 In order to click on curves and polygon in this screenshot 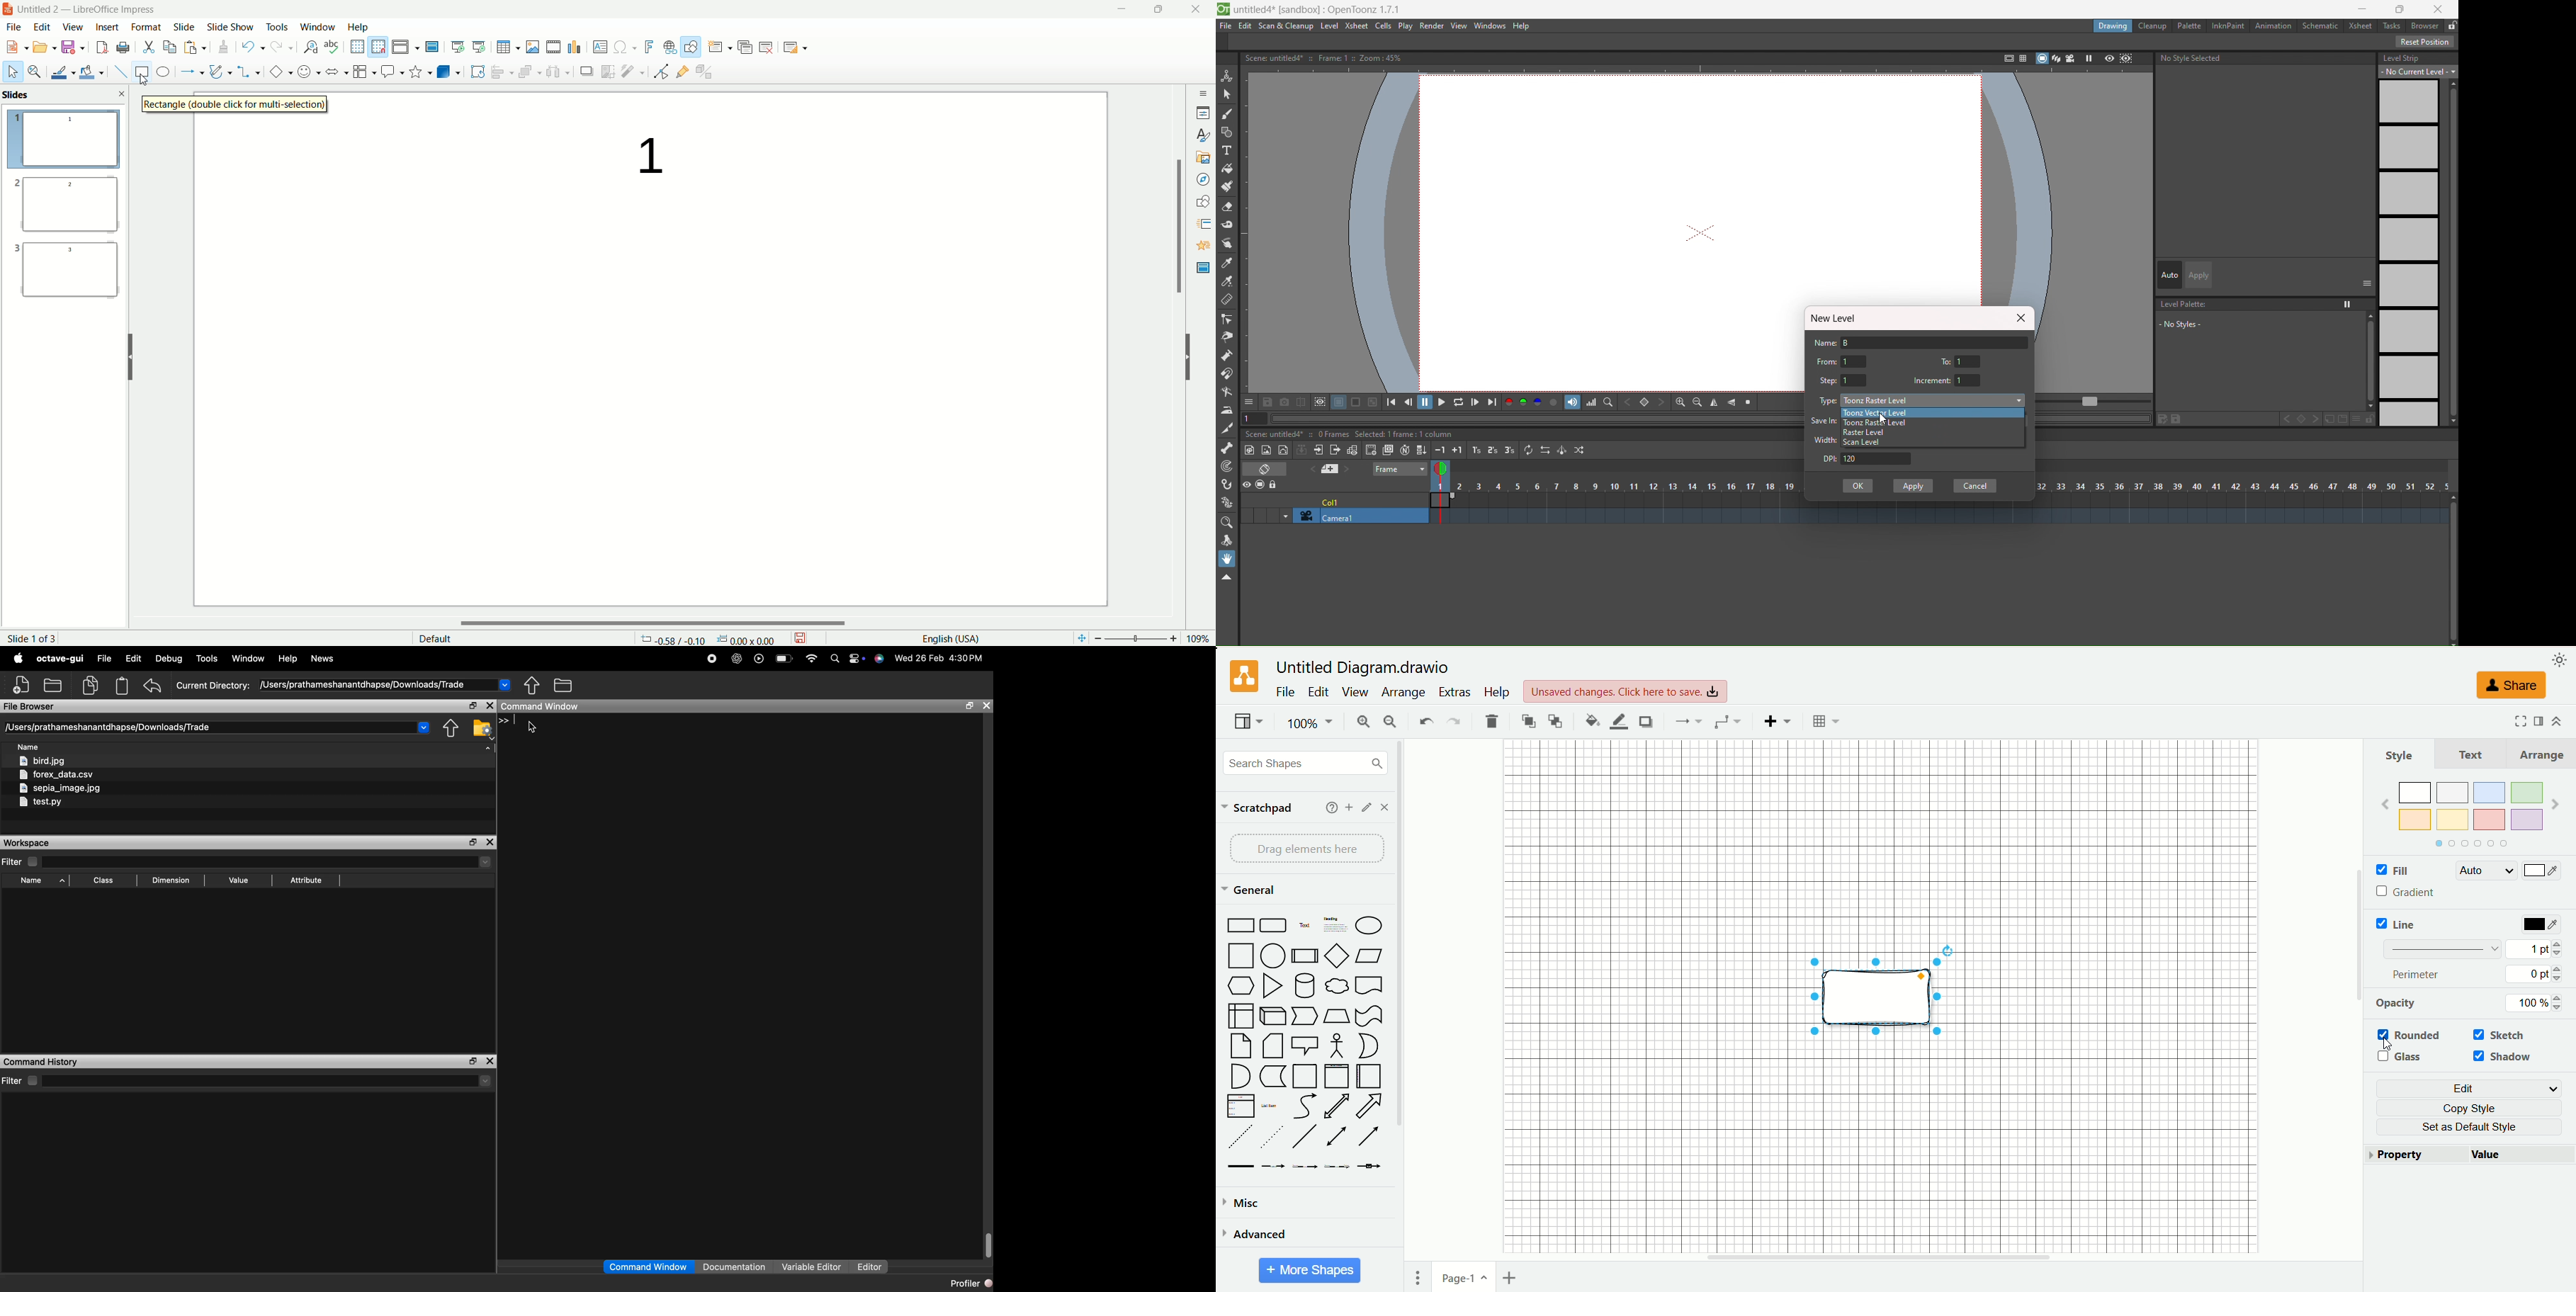, I will do `click(219, 70)`.